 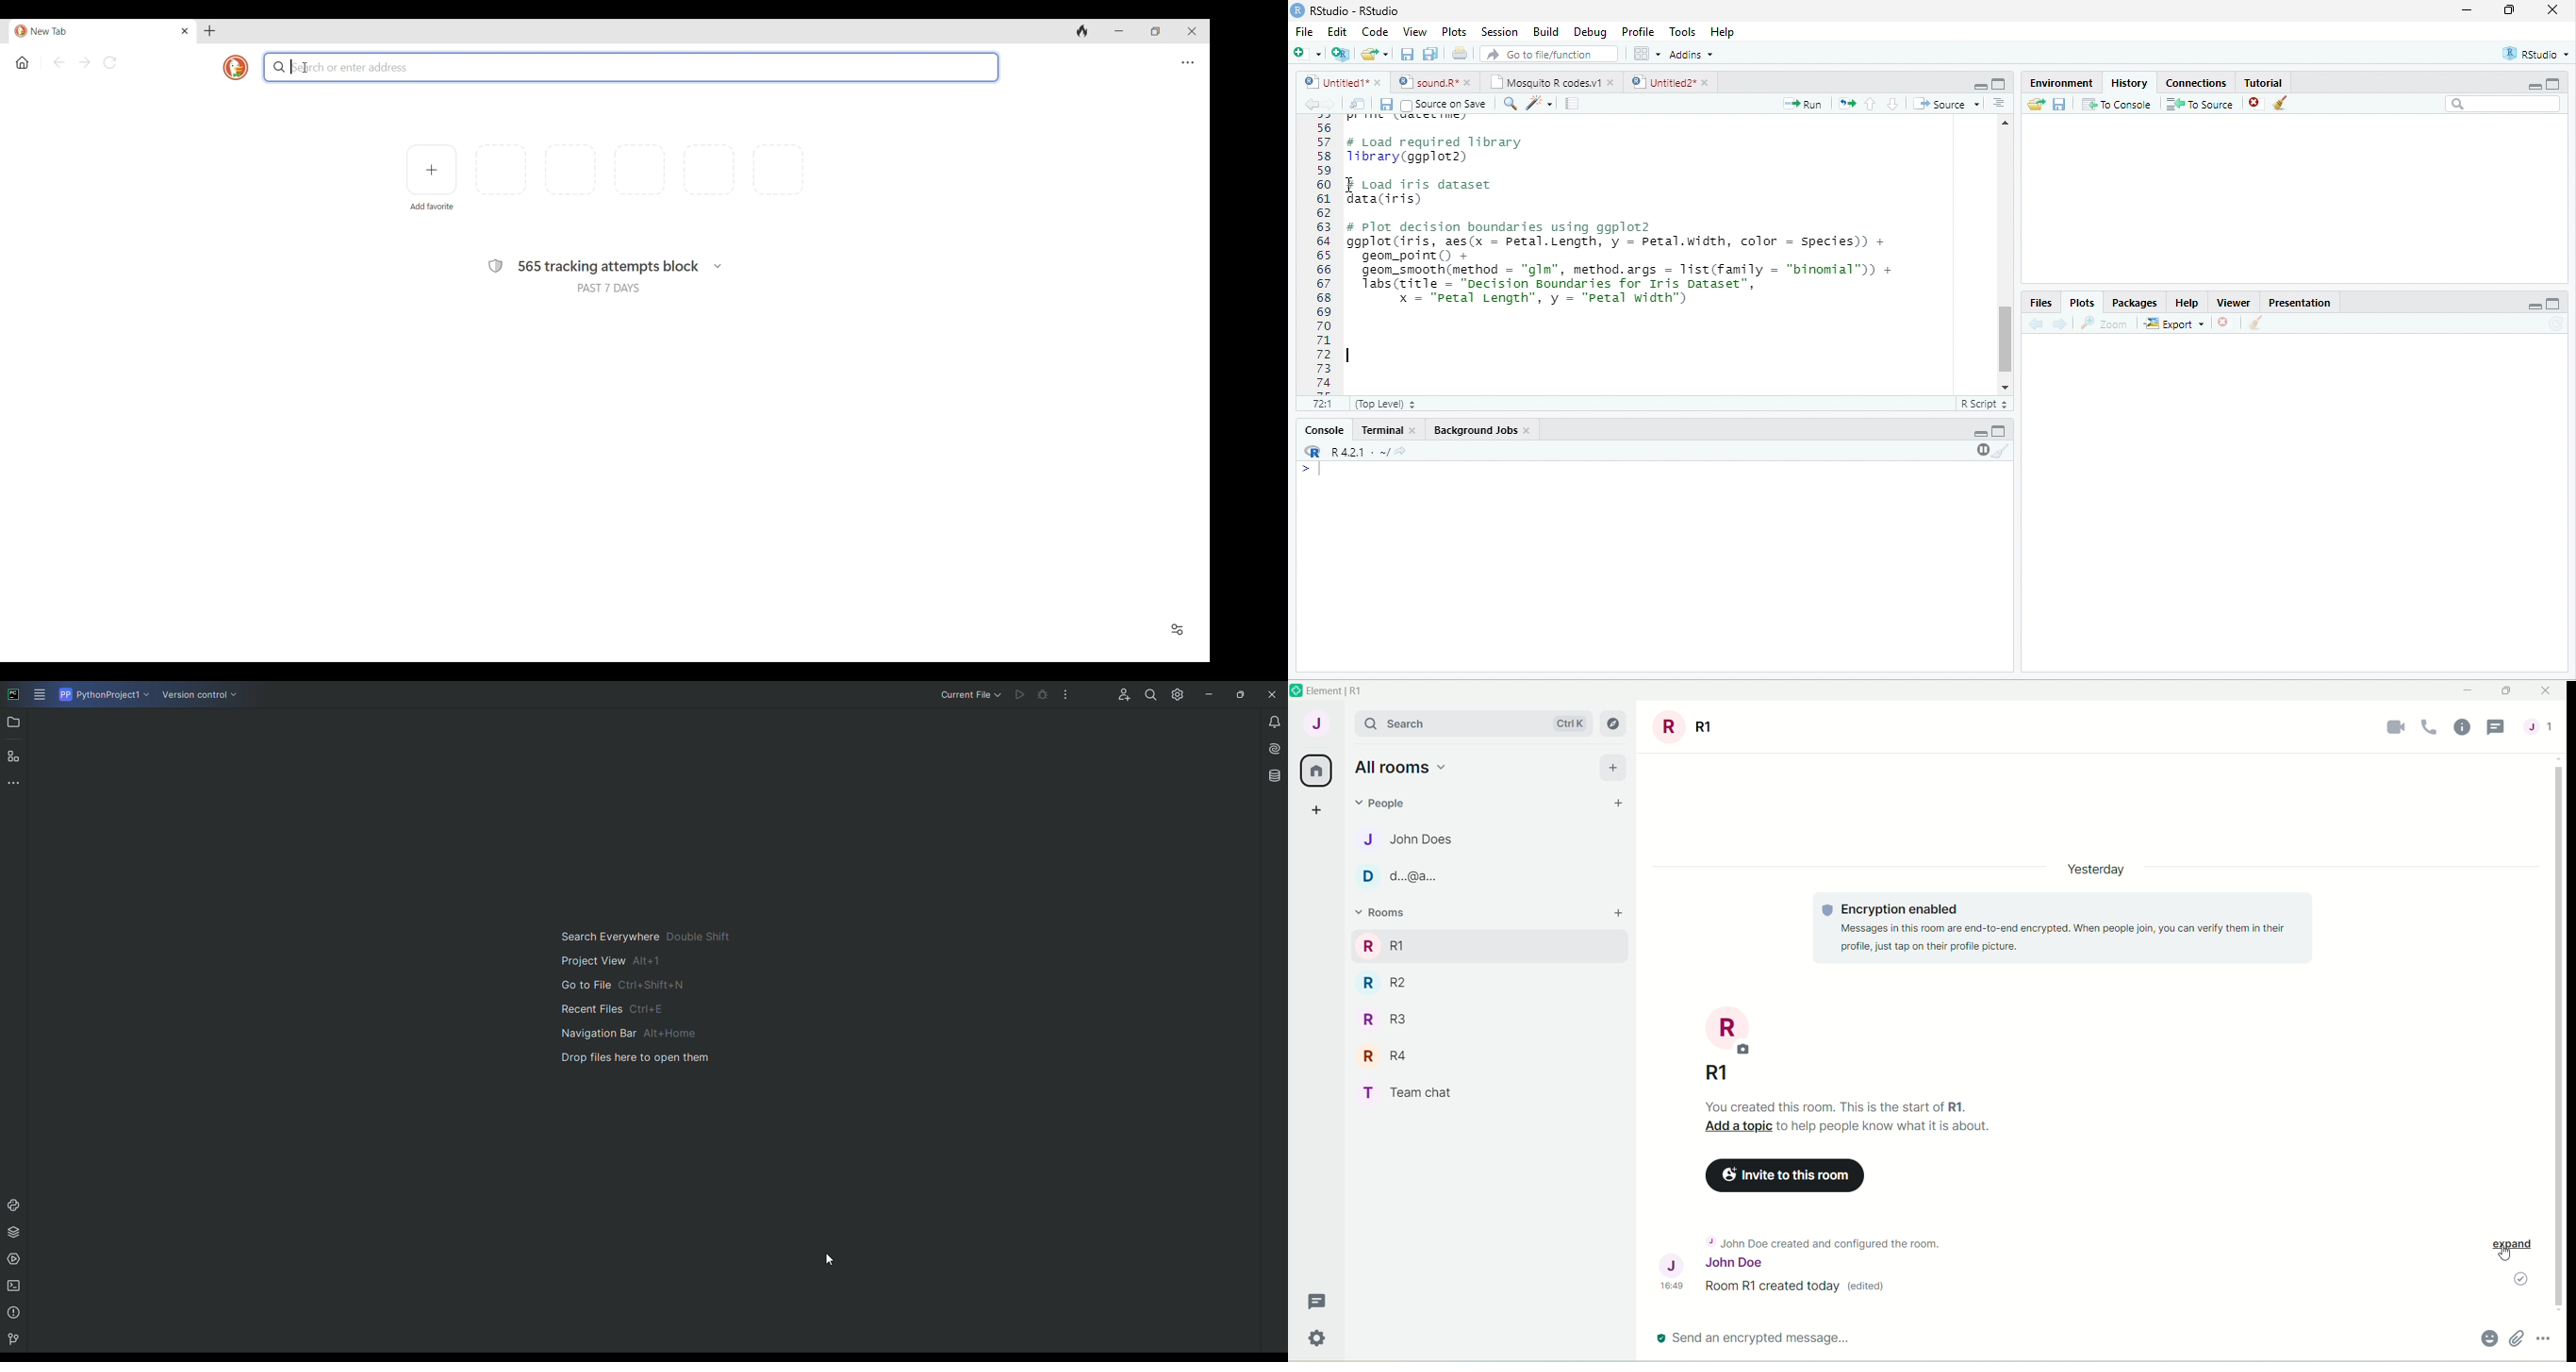 I want to click on To source, so click(x=2198, y=105).